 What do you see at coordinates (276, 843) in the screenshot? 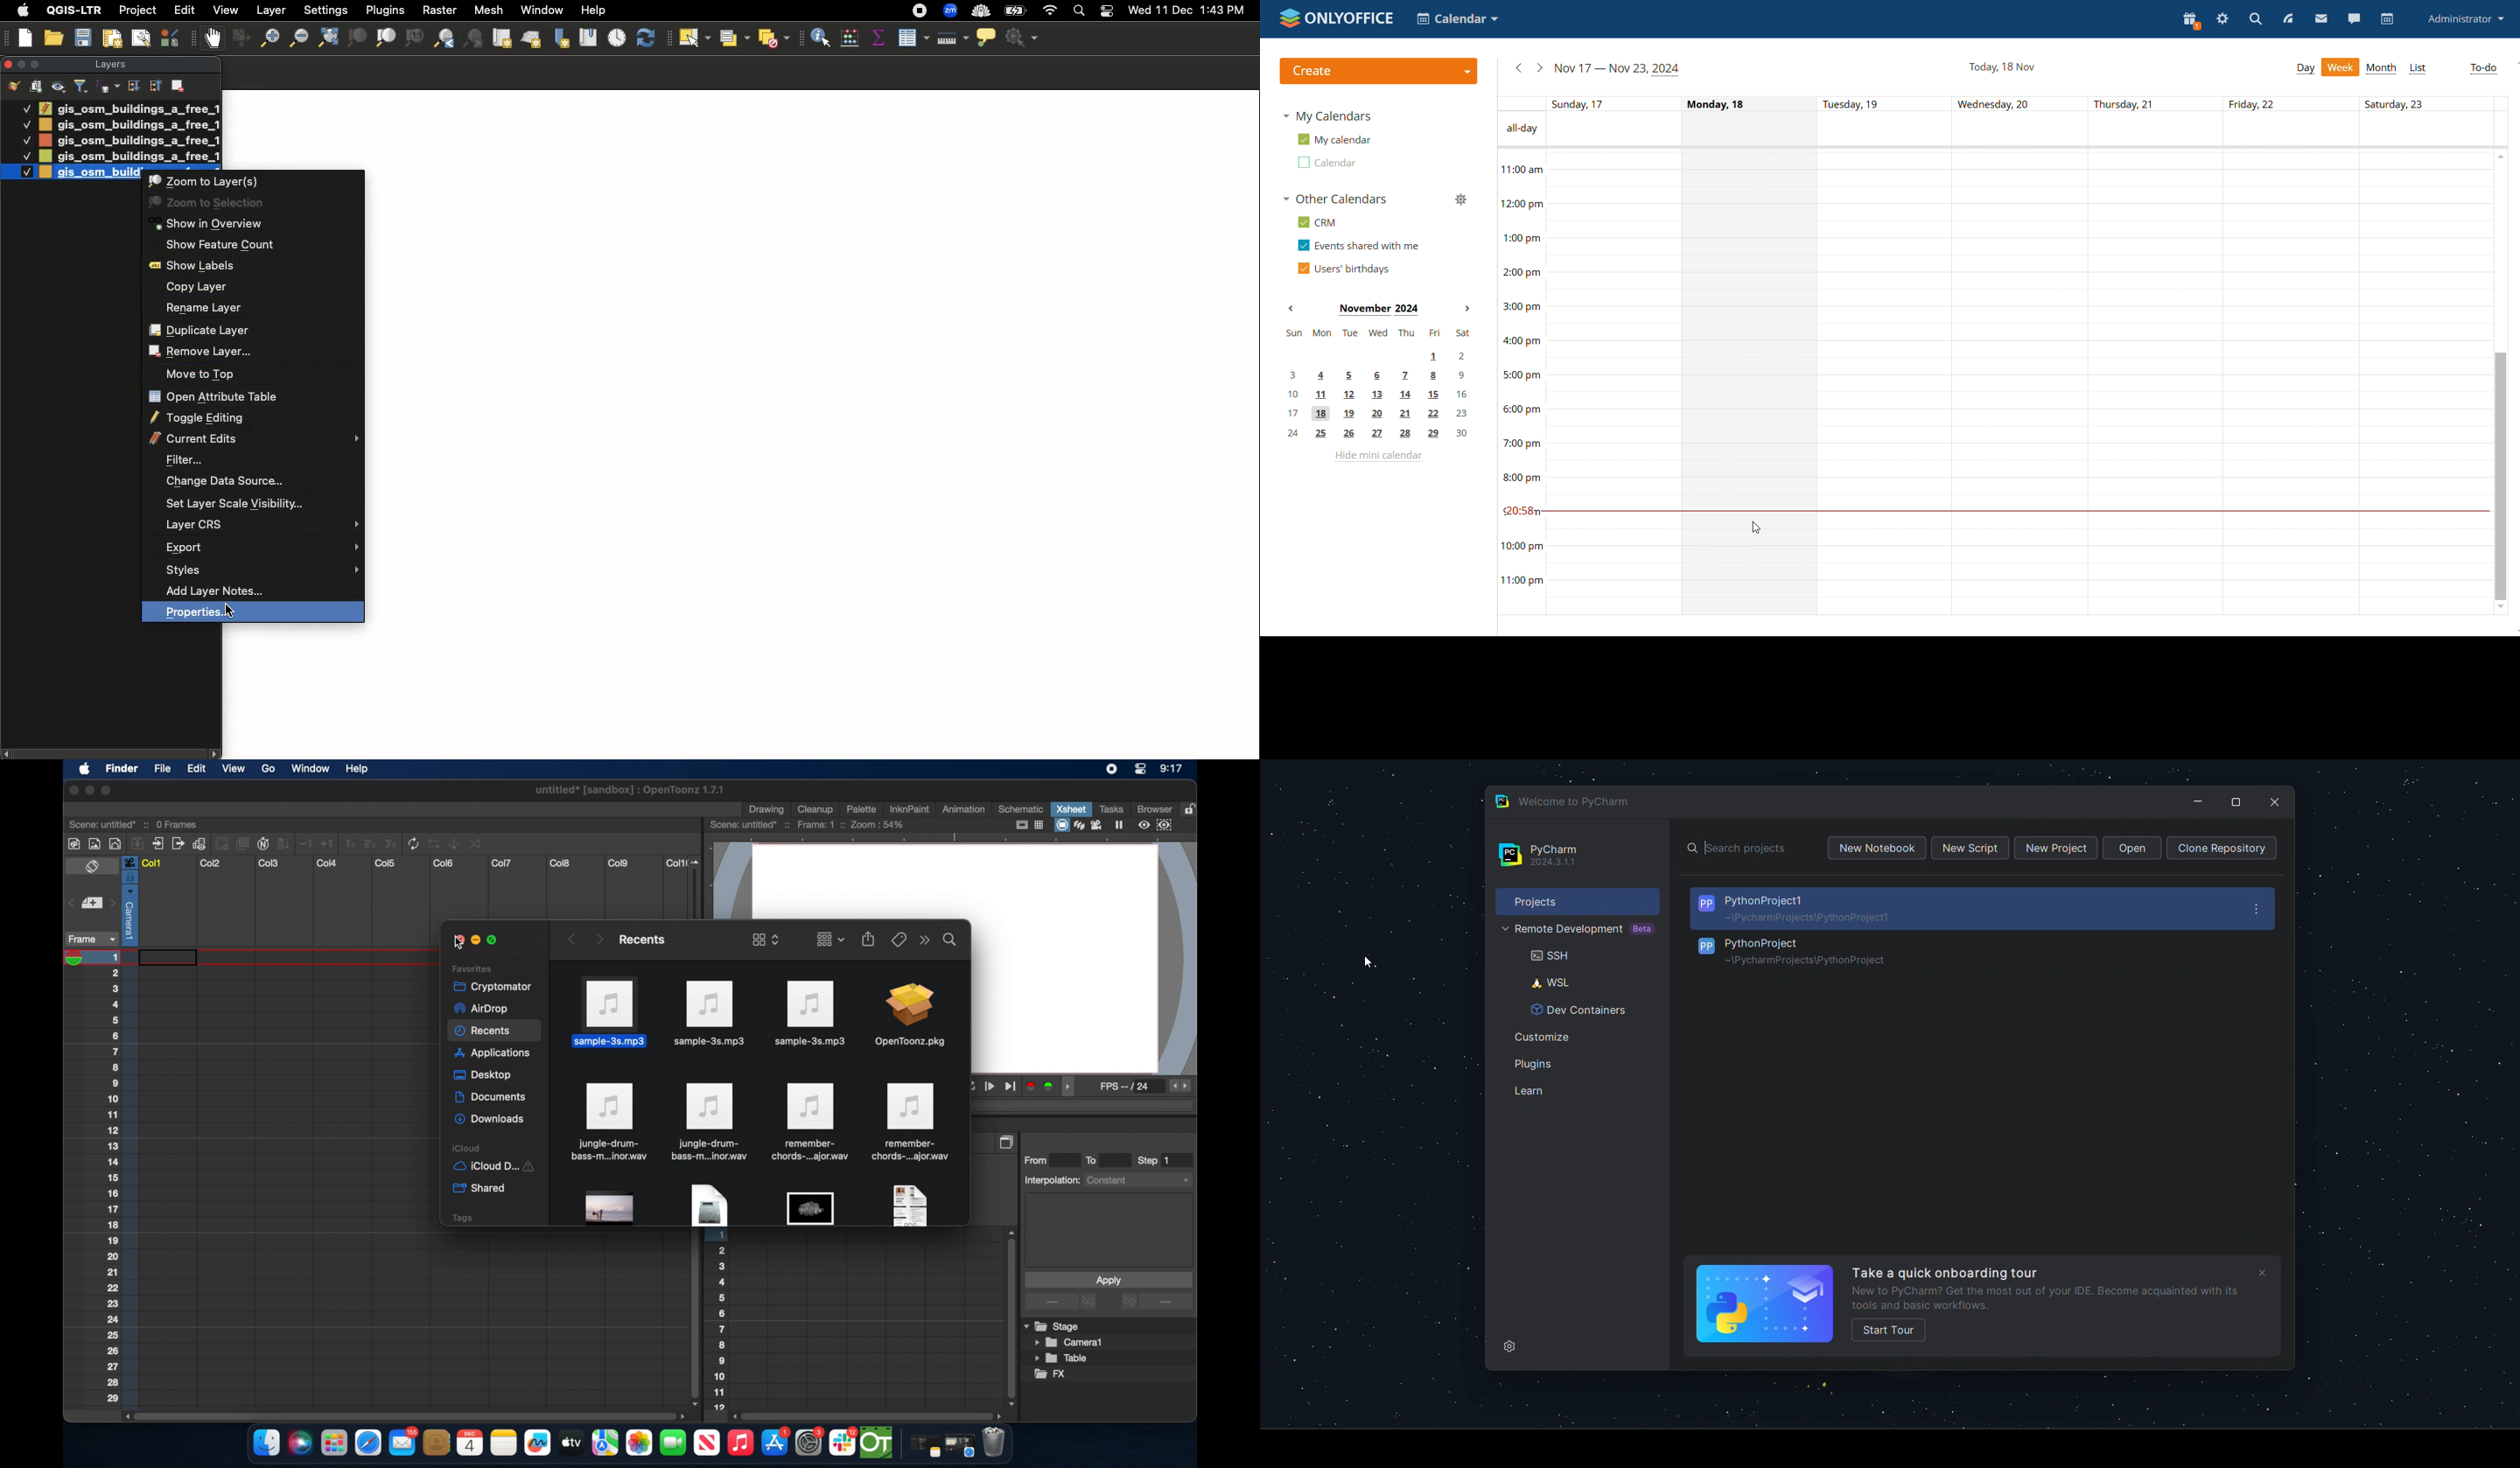
I see `more tools` at bounding box center [276, 843].